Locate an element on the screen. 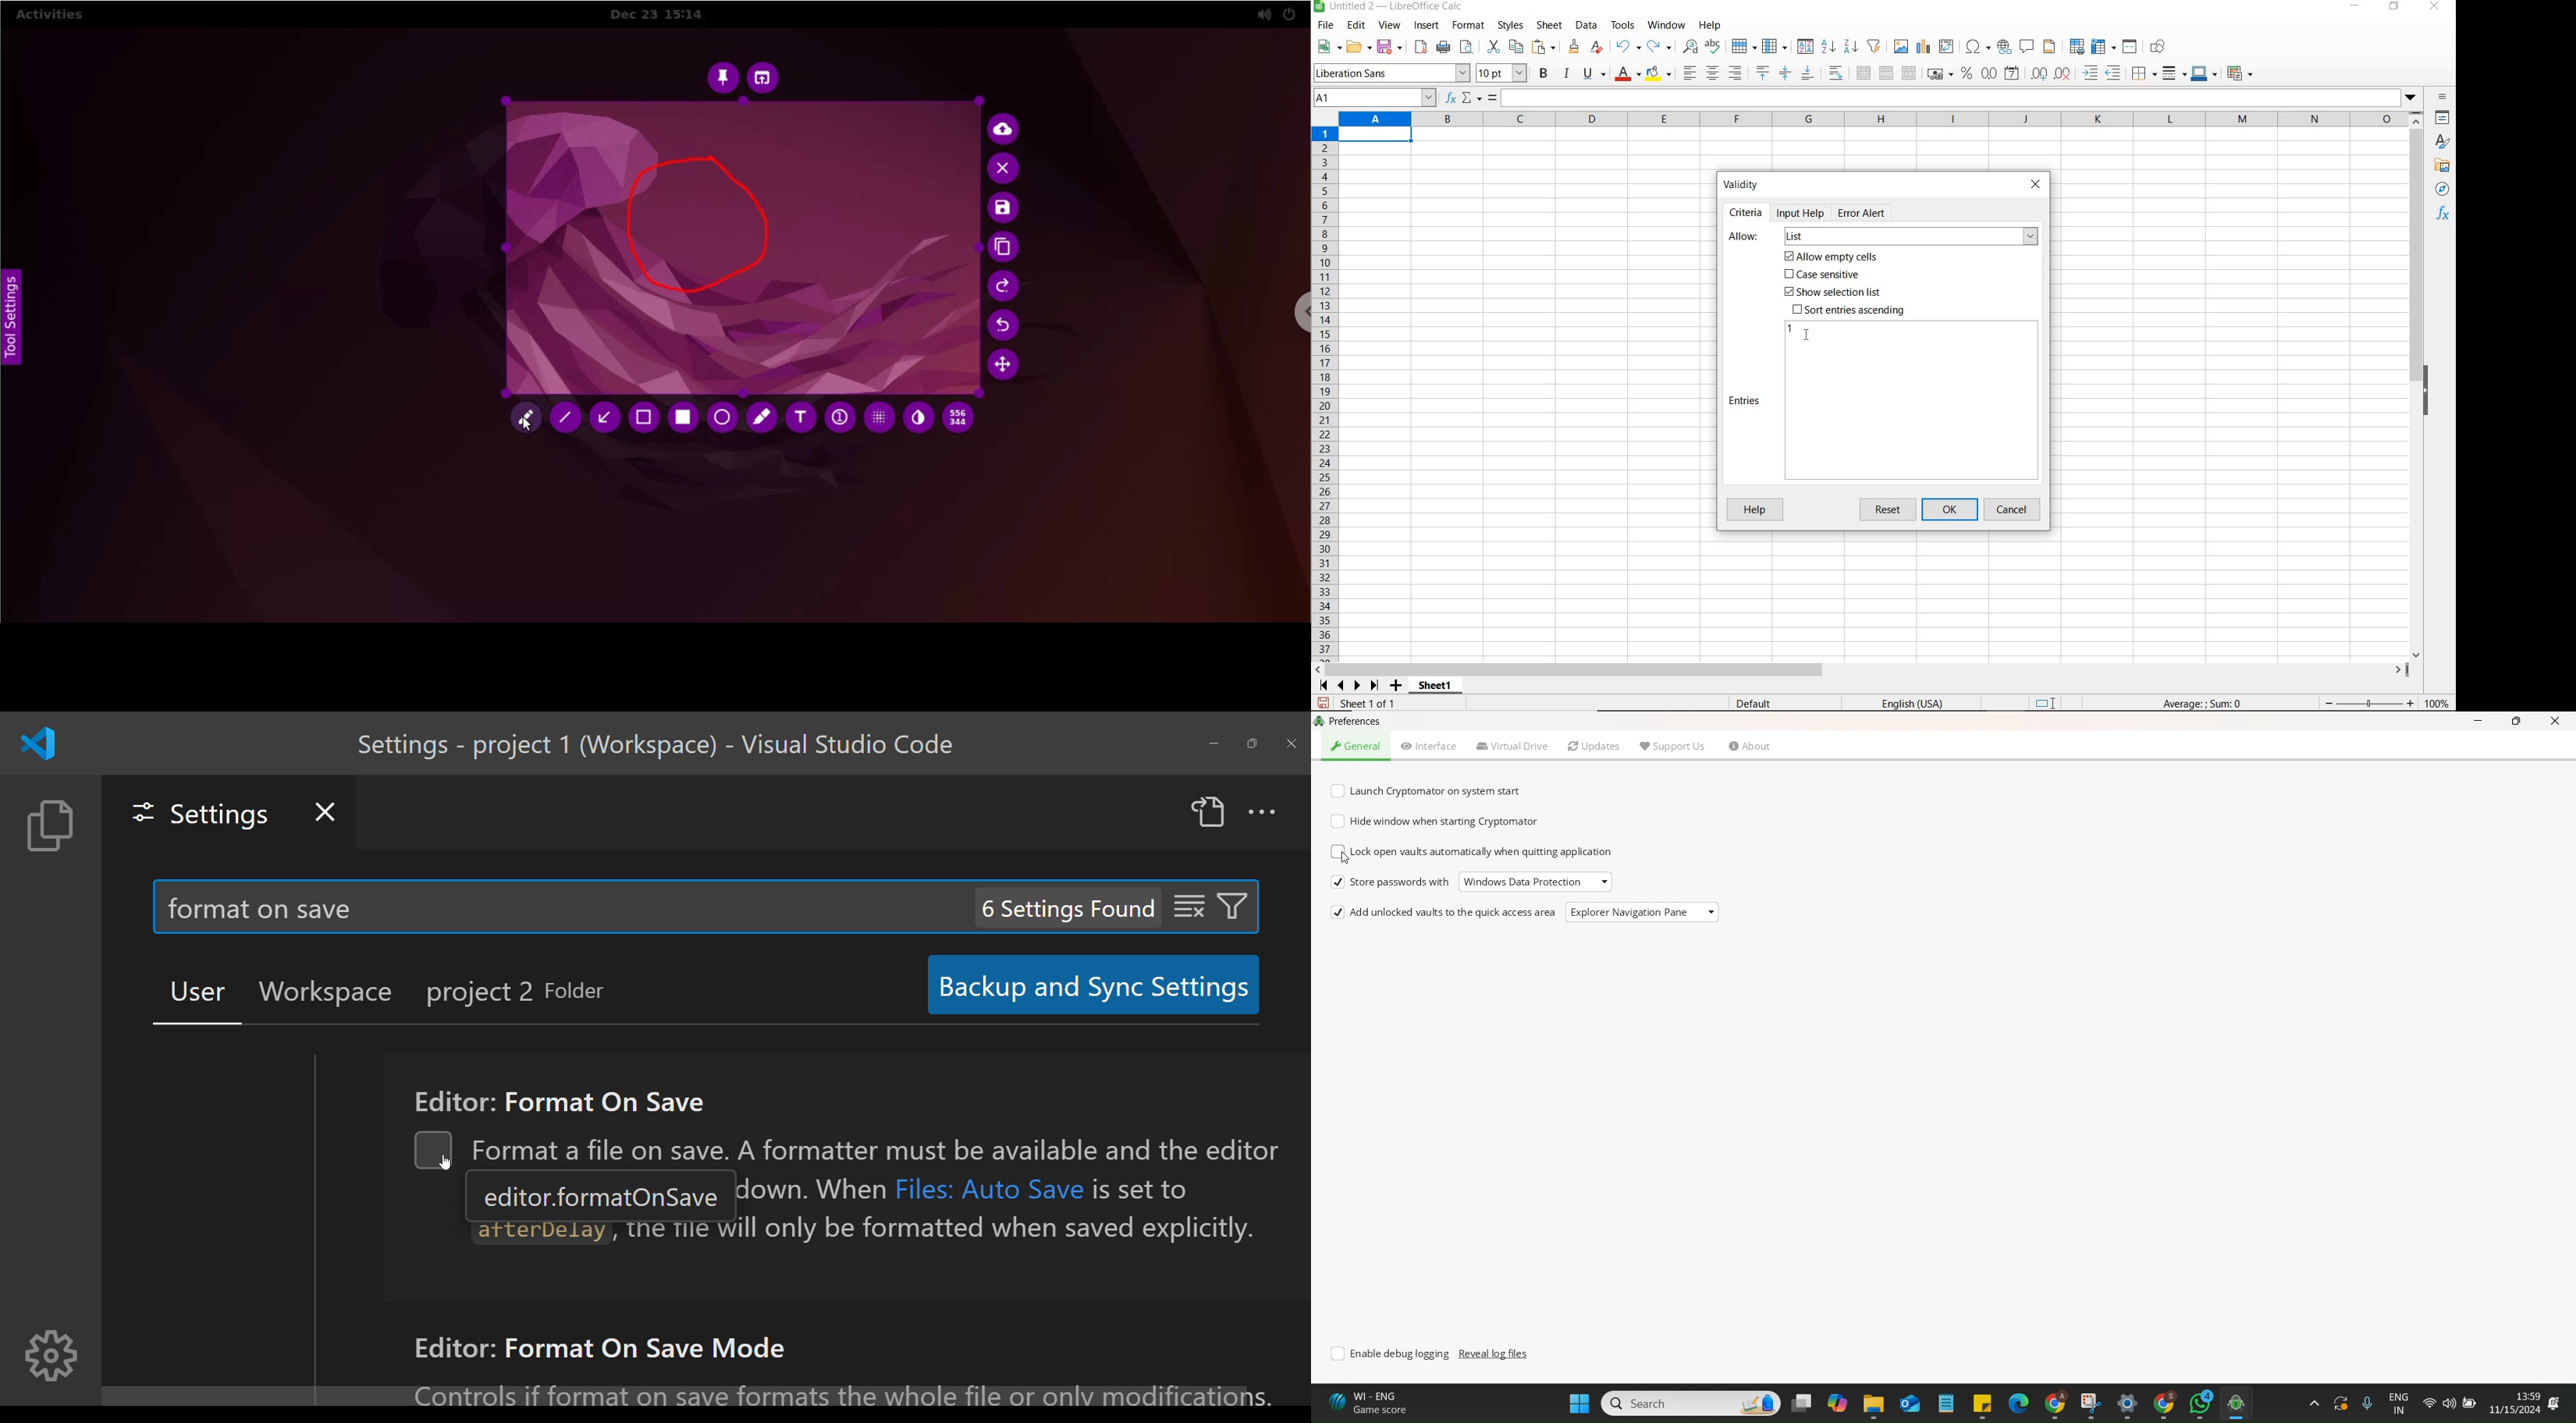 This screenshot has width=2576, height=1428. insert image is located at coordinates (1903, 47).